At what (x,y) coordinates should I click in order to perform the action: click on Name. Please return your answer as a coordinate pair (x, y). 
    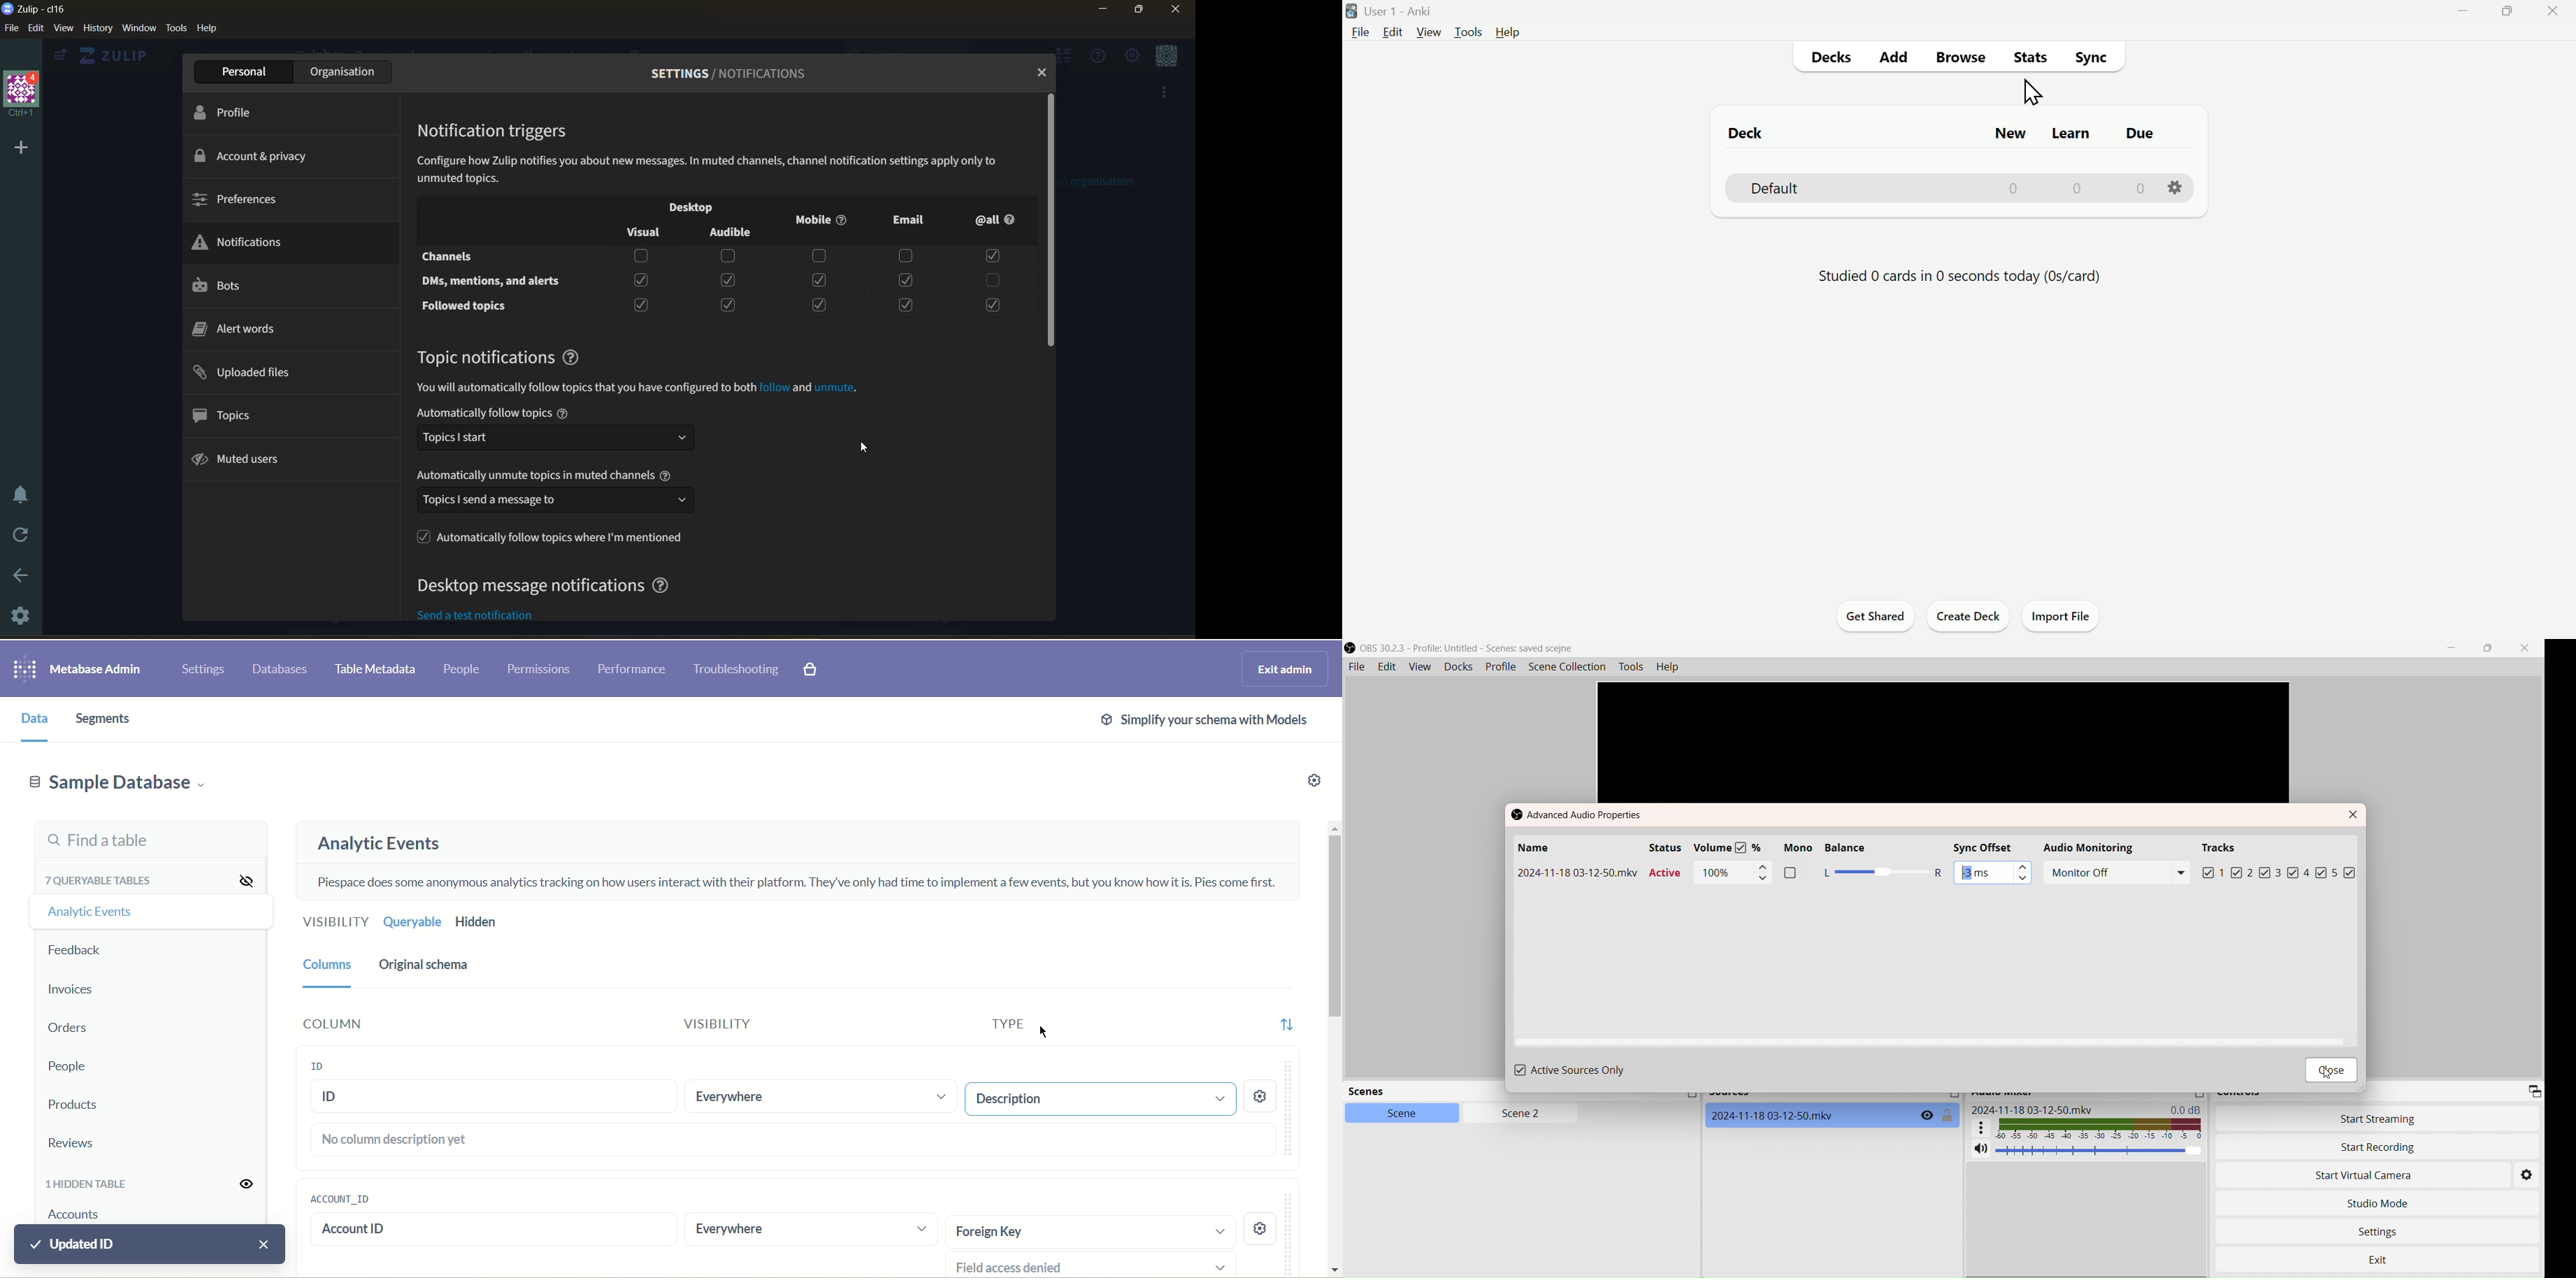
    Looking at the image, I should click on (1577, 873).